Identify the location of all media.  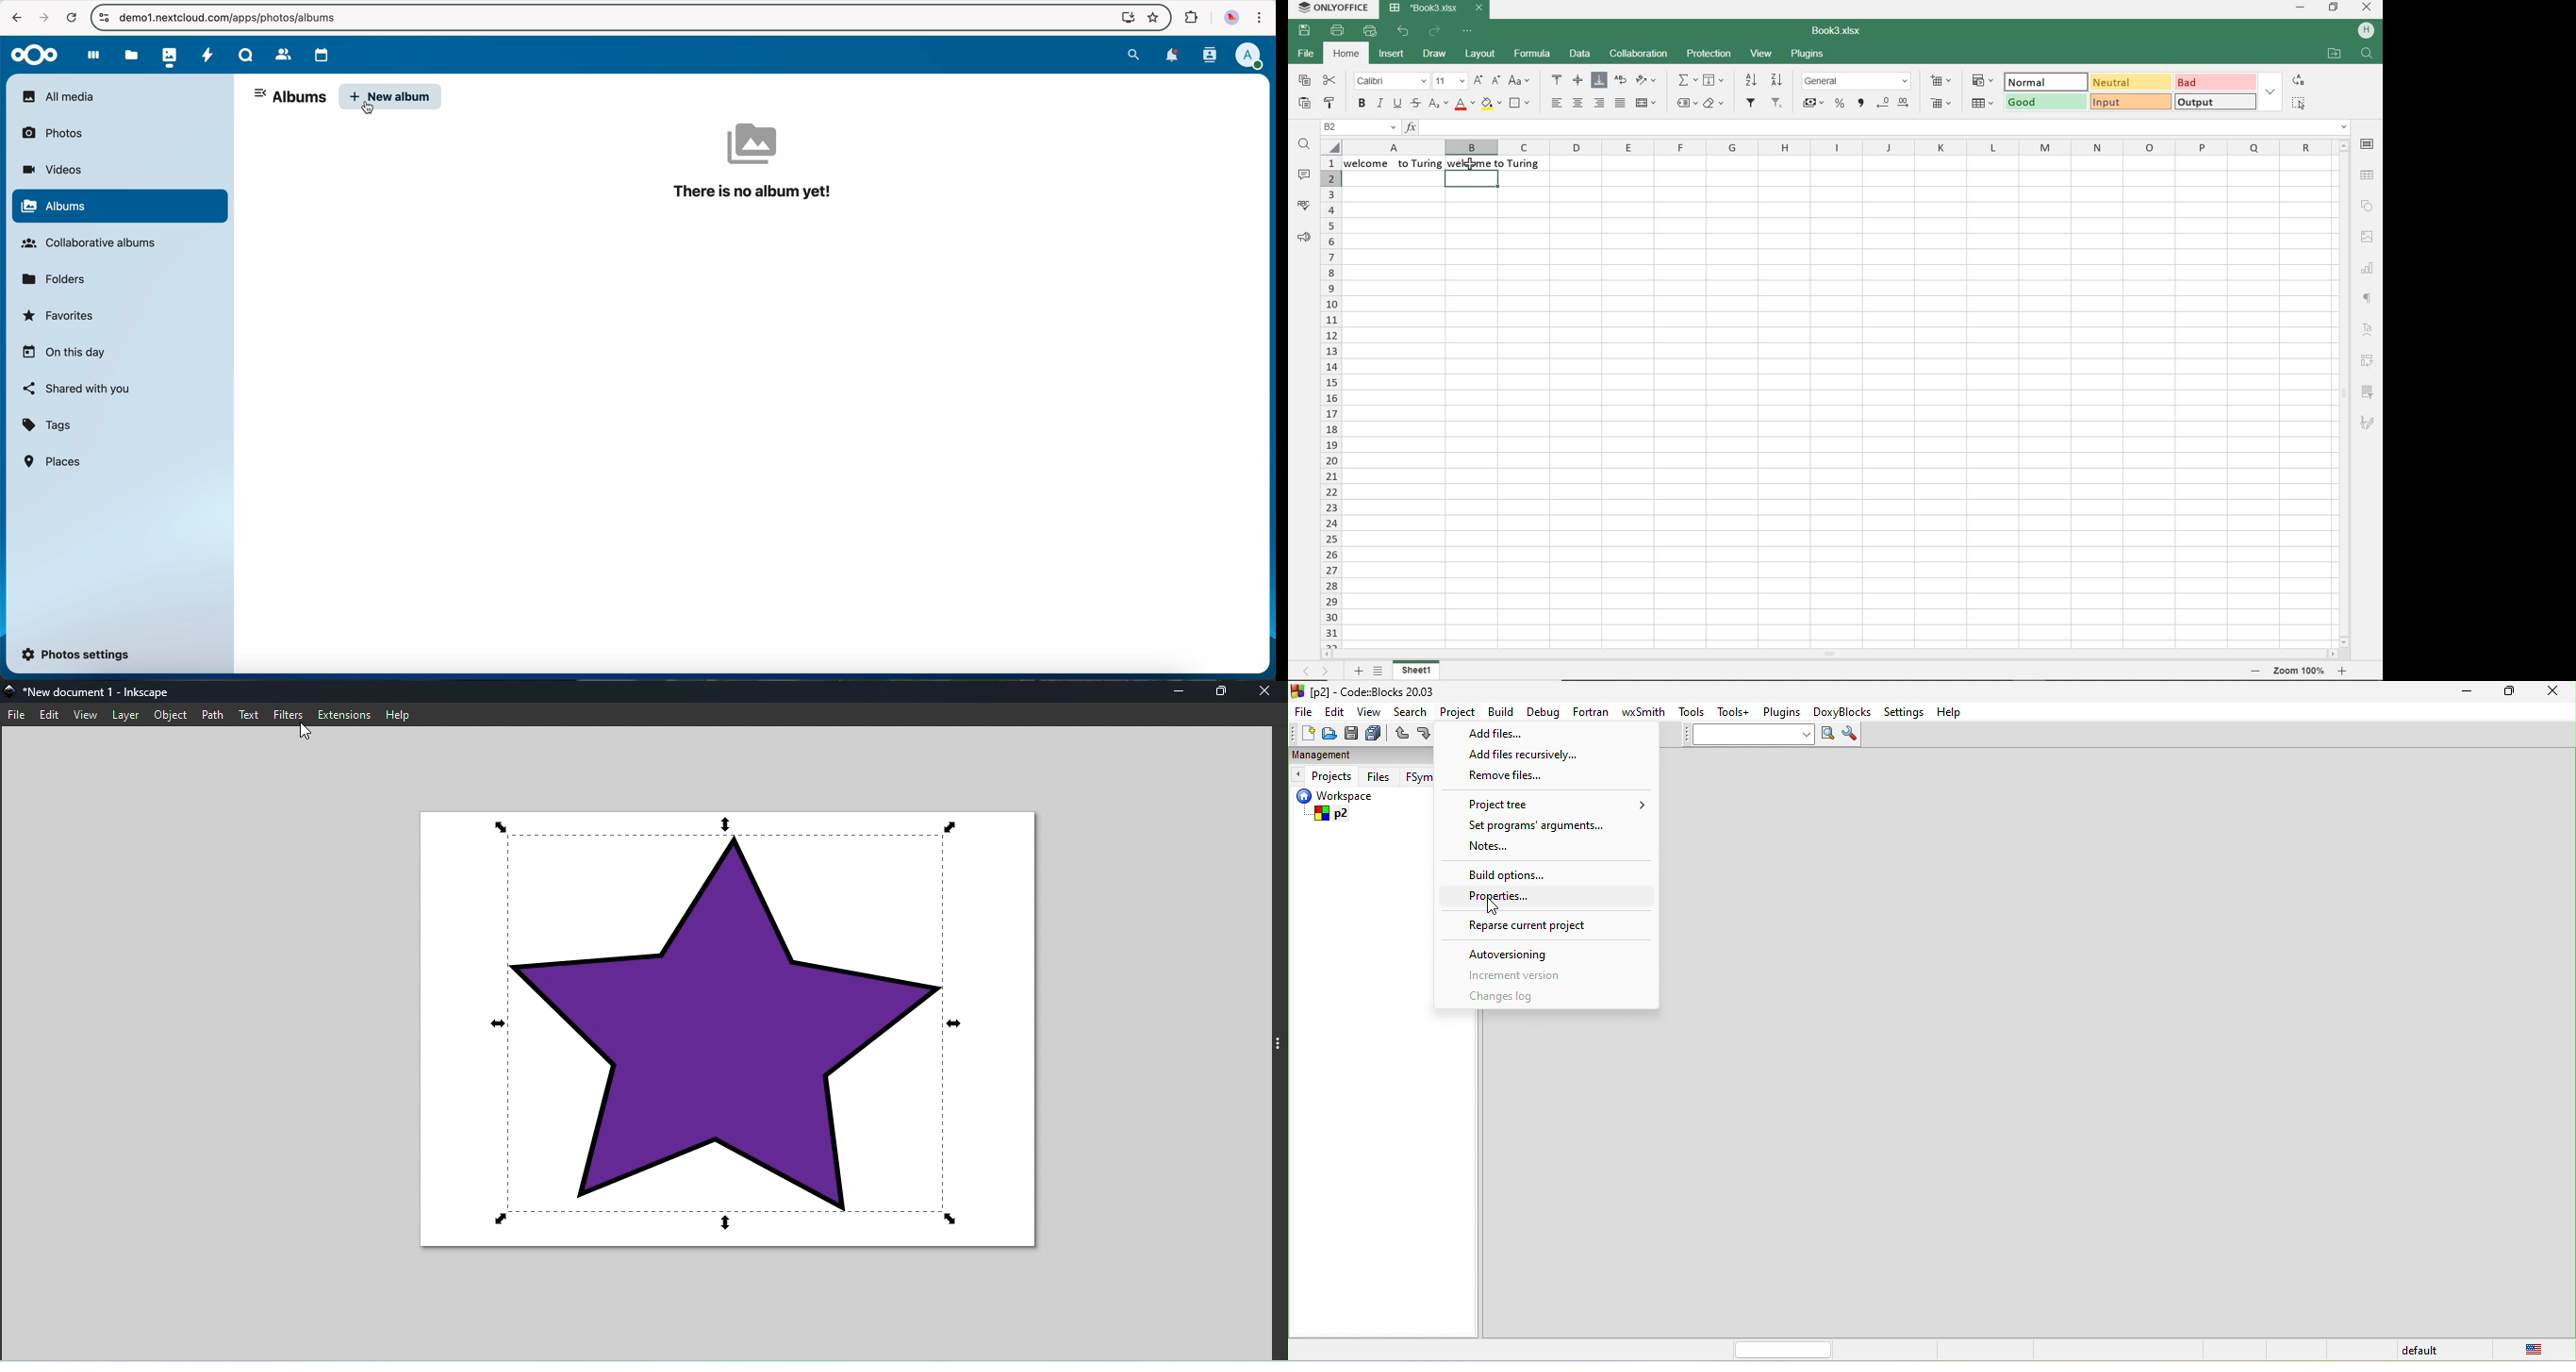
(119, 96).